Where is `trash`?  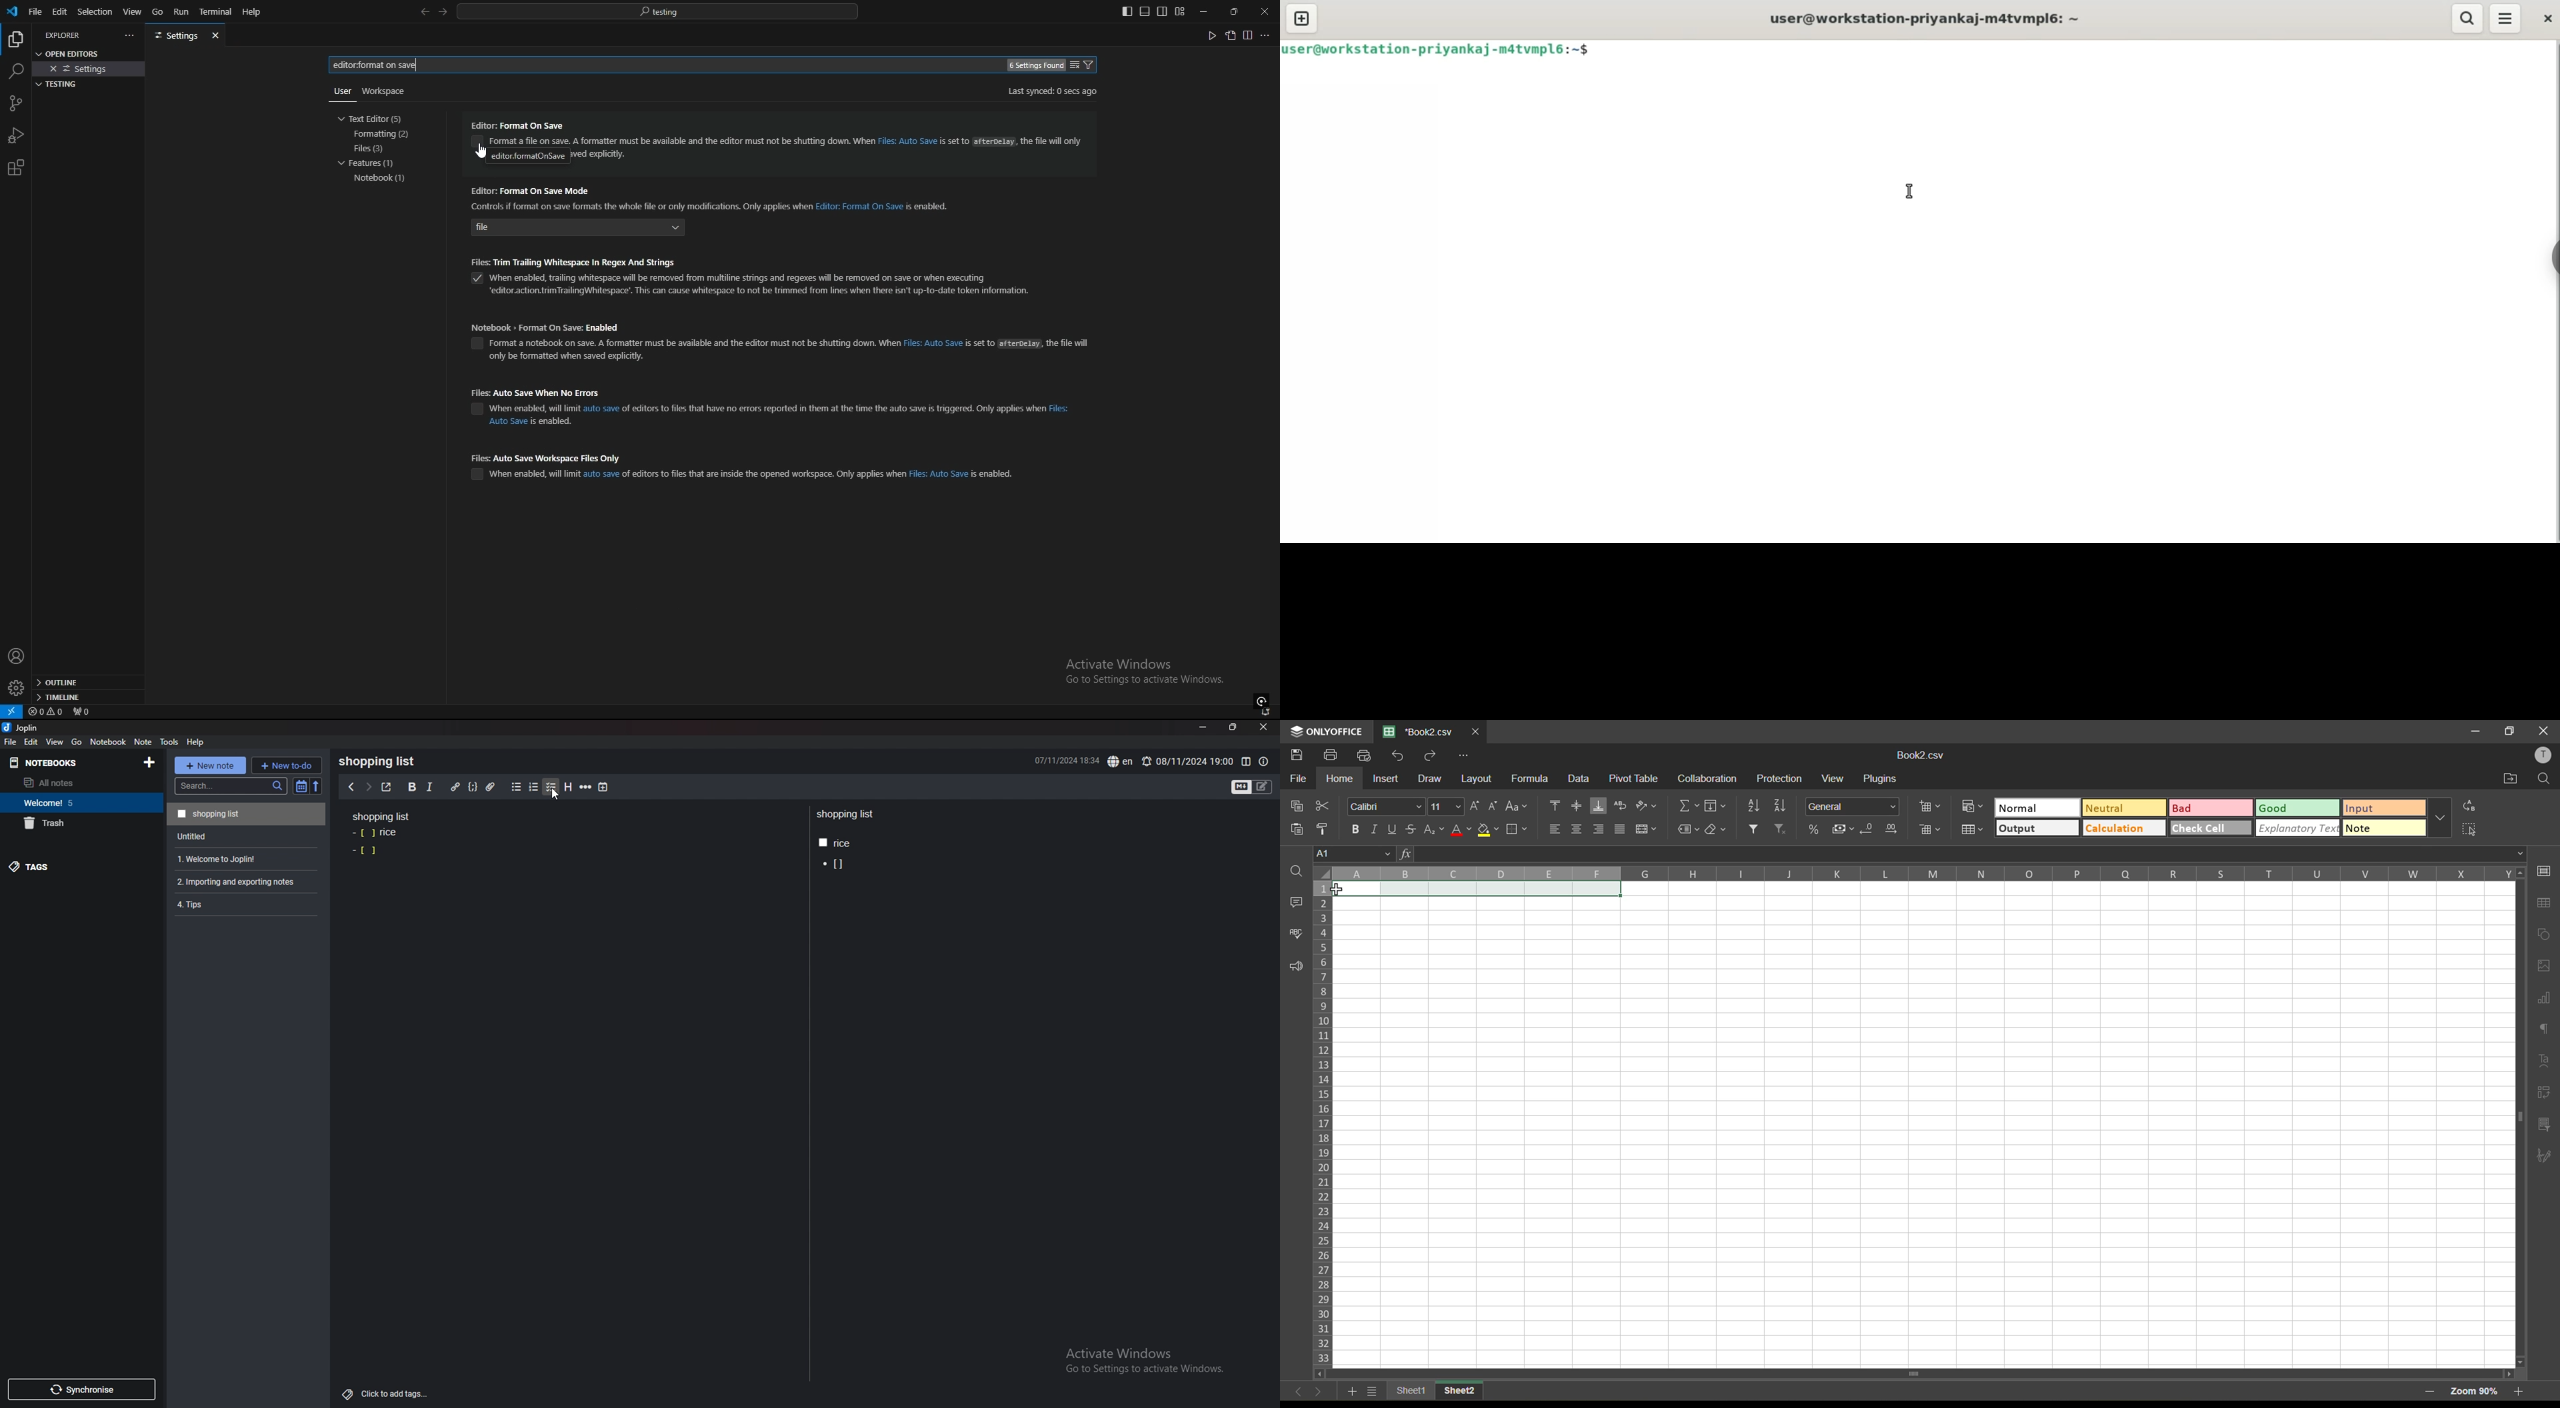 trash is located at coordinates (79, 823).